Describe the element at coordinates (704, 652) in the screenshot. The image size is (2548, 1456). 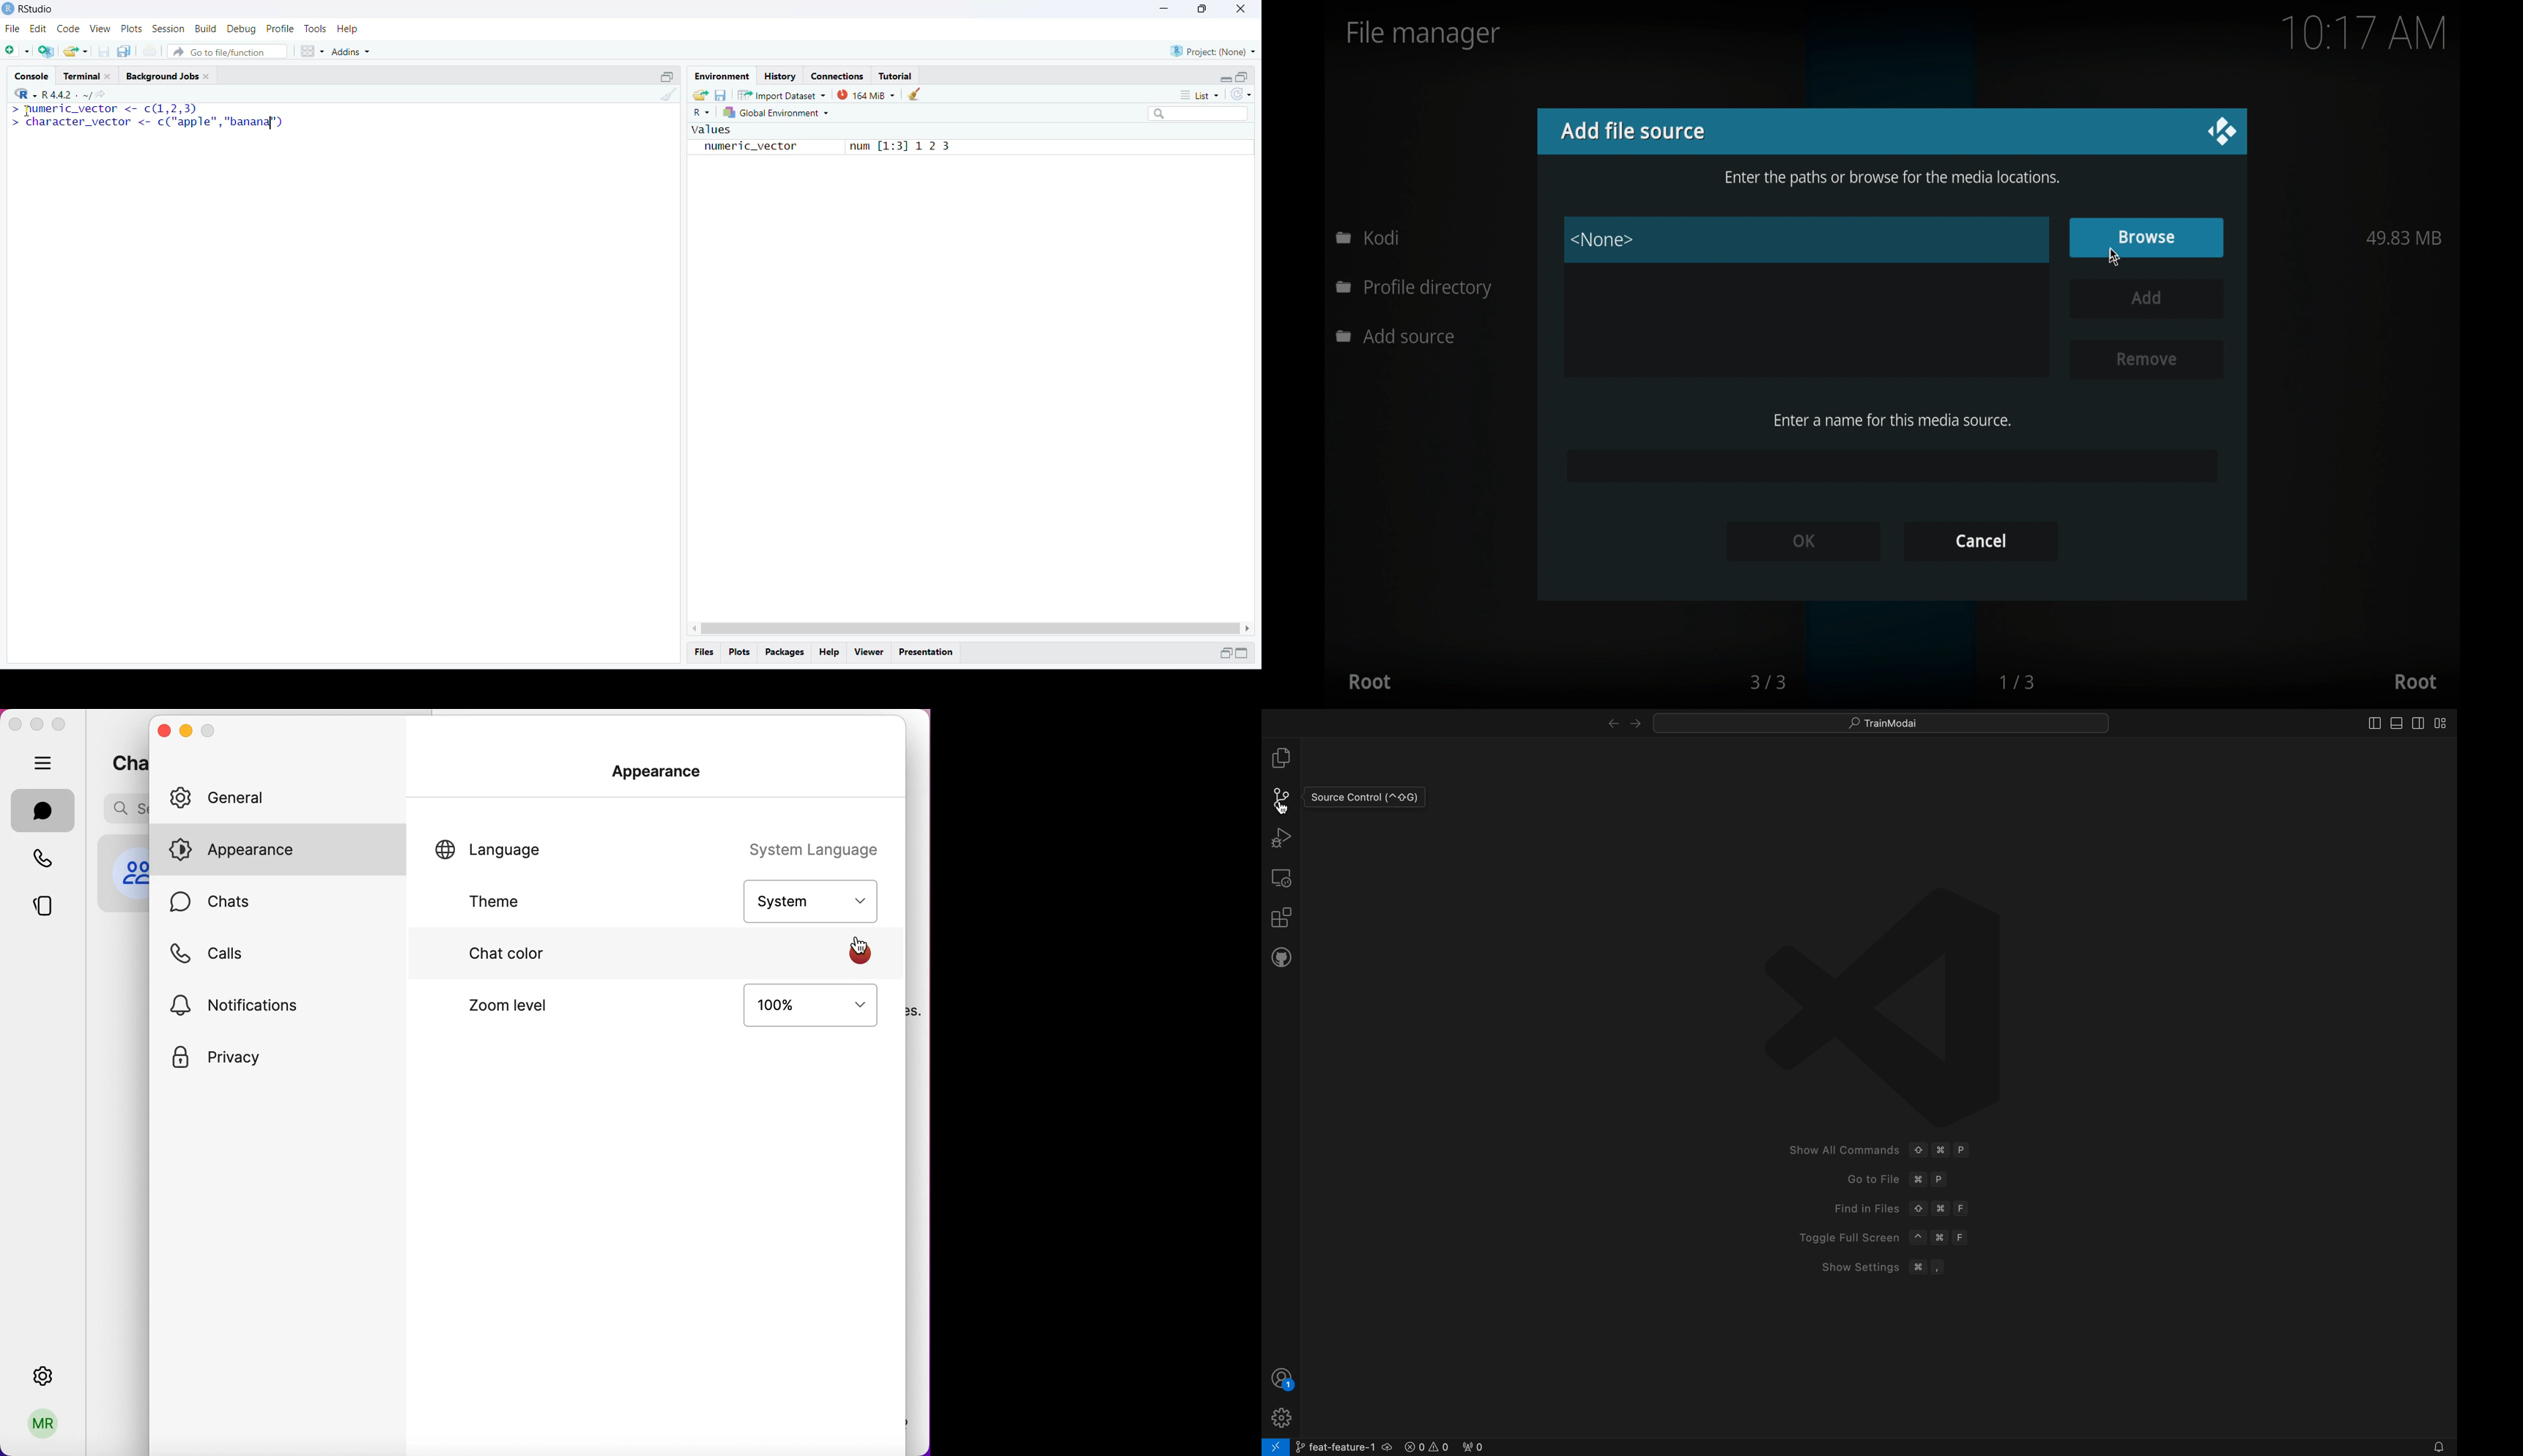
I see `Files` at that location.